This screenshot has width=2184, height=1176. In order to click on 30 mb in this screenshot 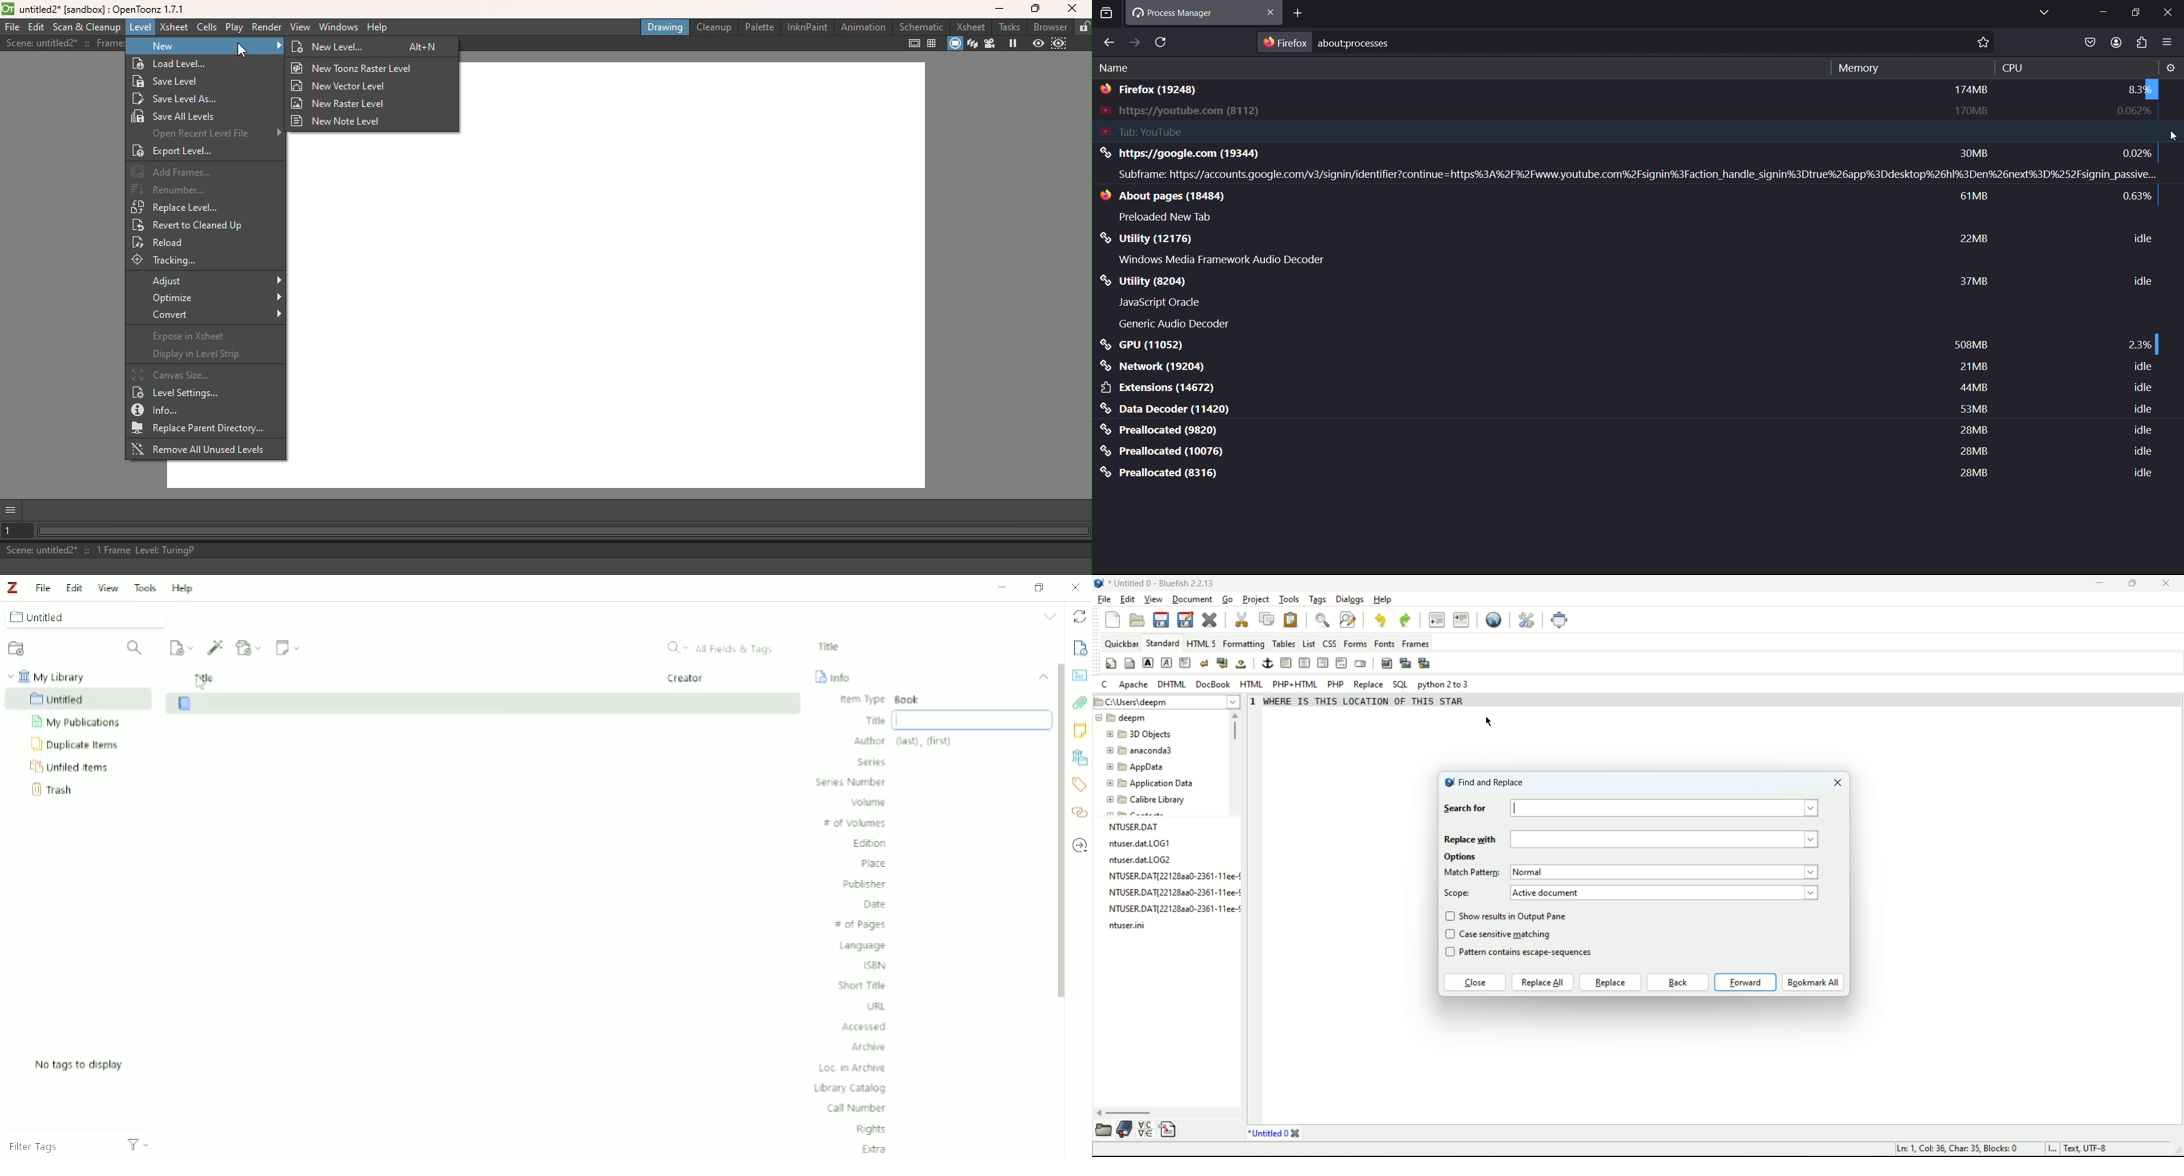, I will do `click(1979, 152)`.